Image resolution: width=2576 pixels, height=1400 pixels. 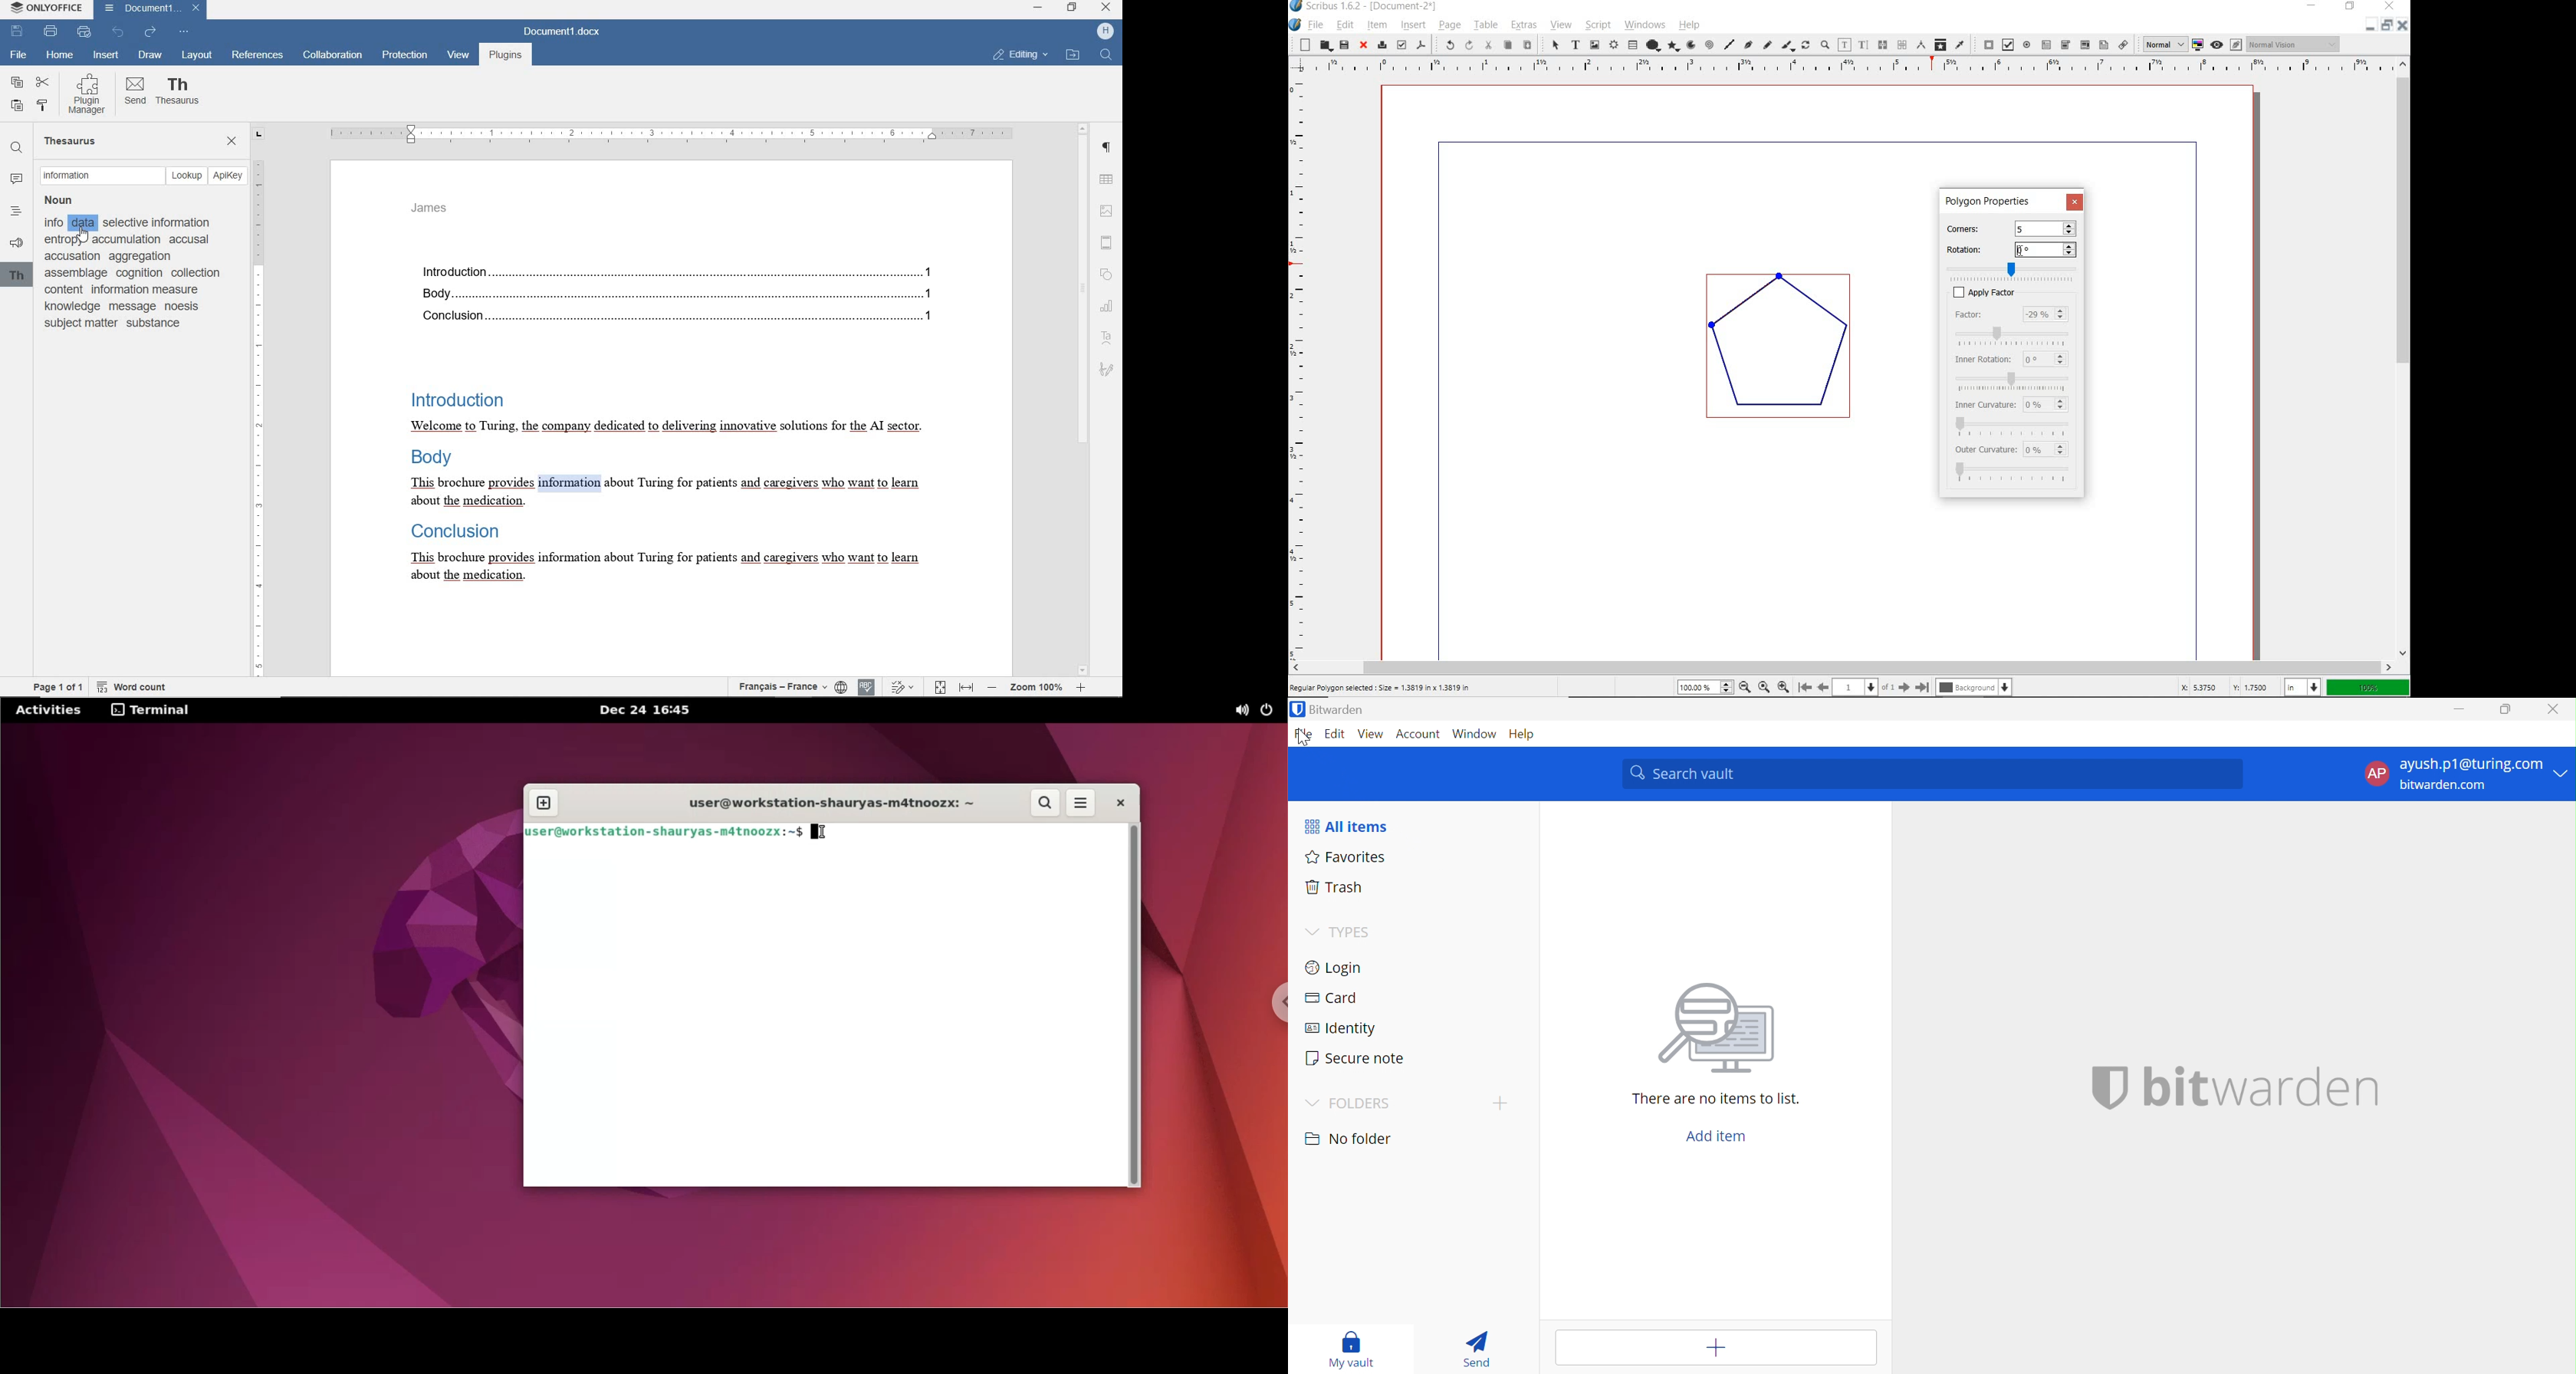 I want to click on save, so click(x=1343, y=44).